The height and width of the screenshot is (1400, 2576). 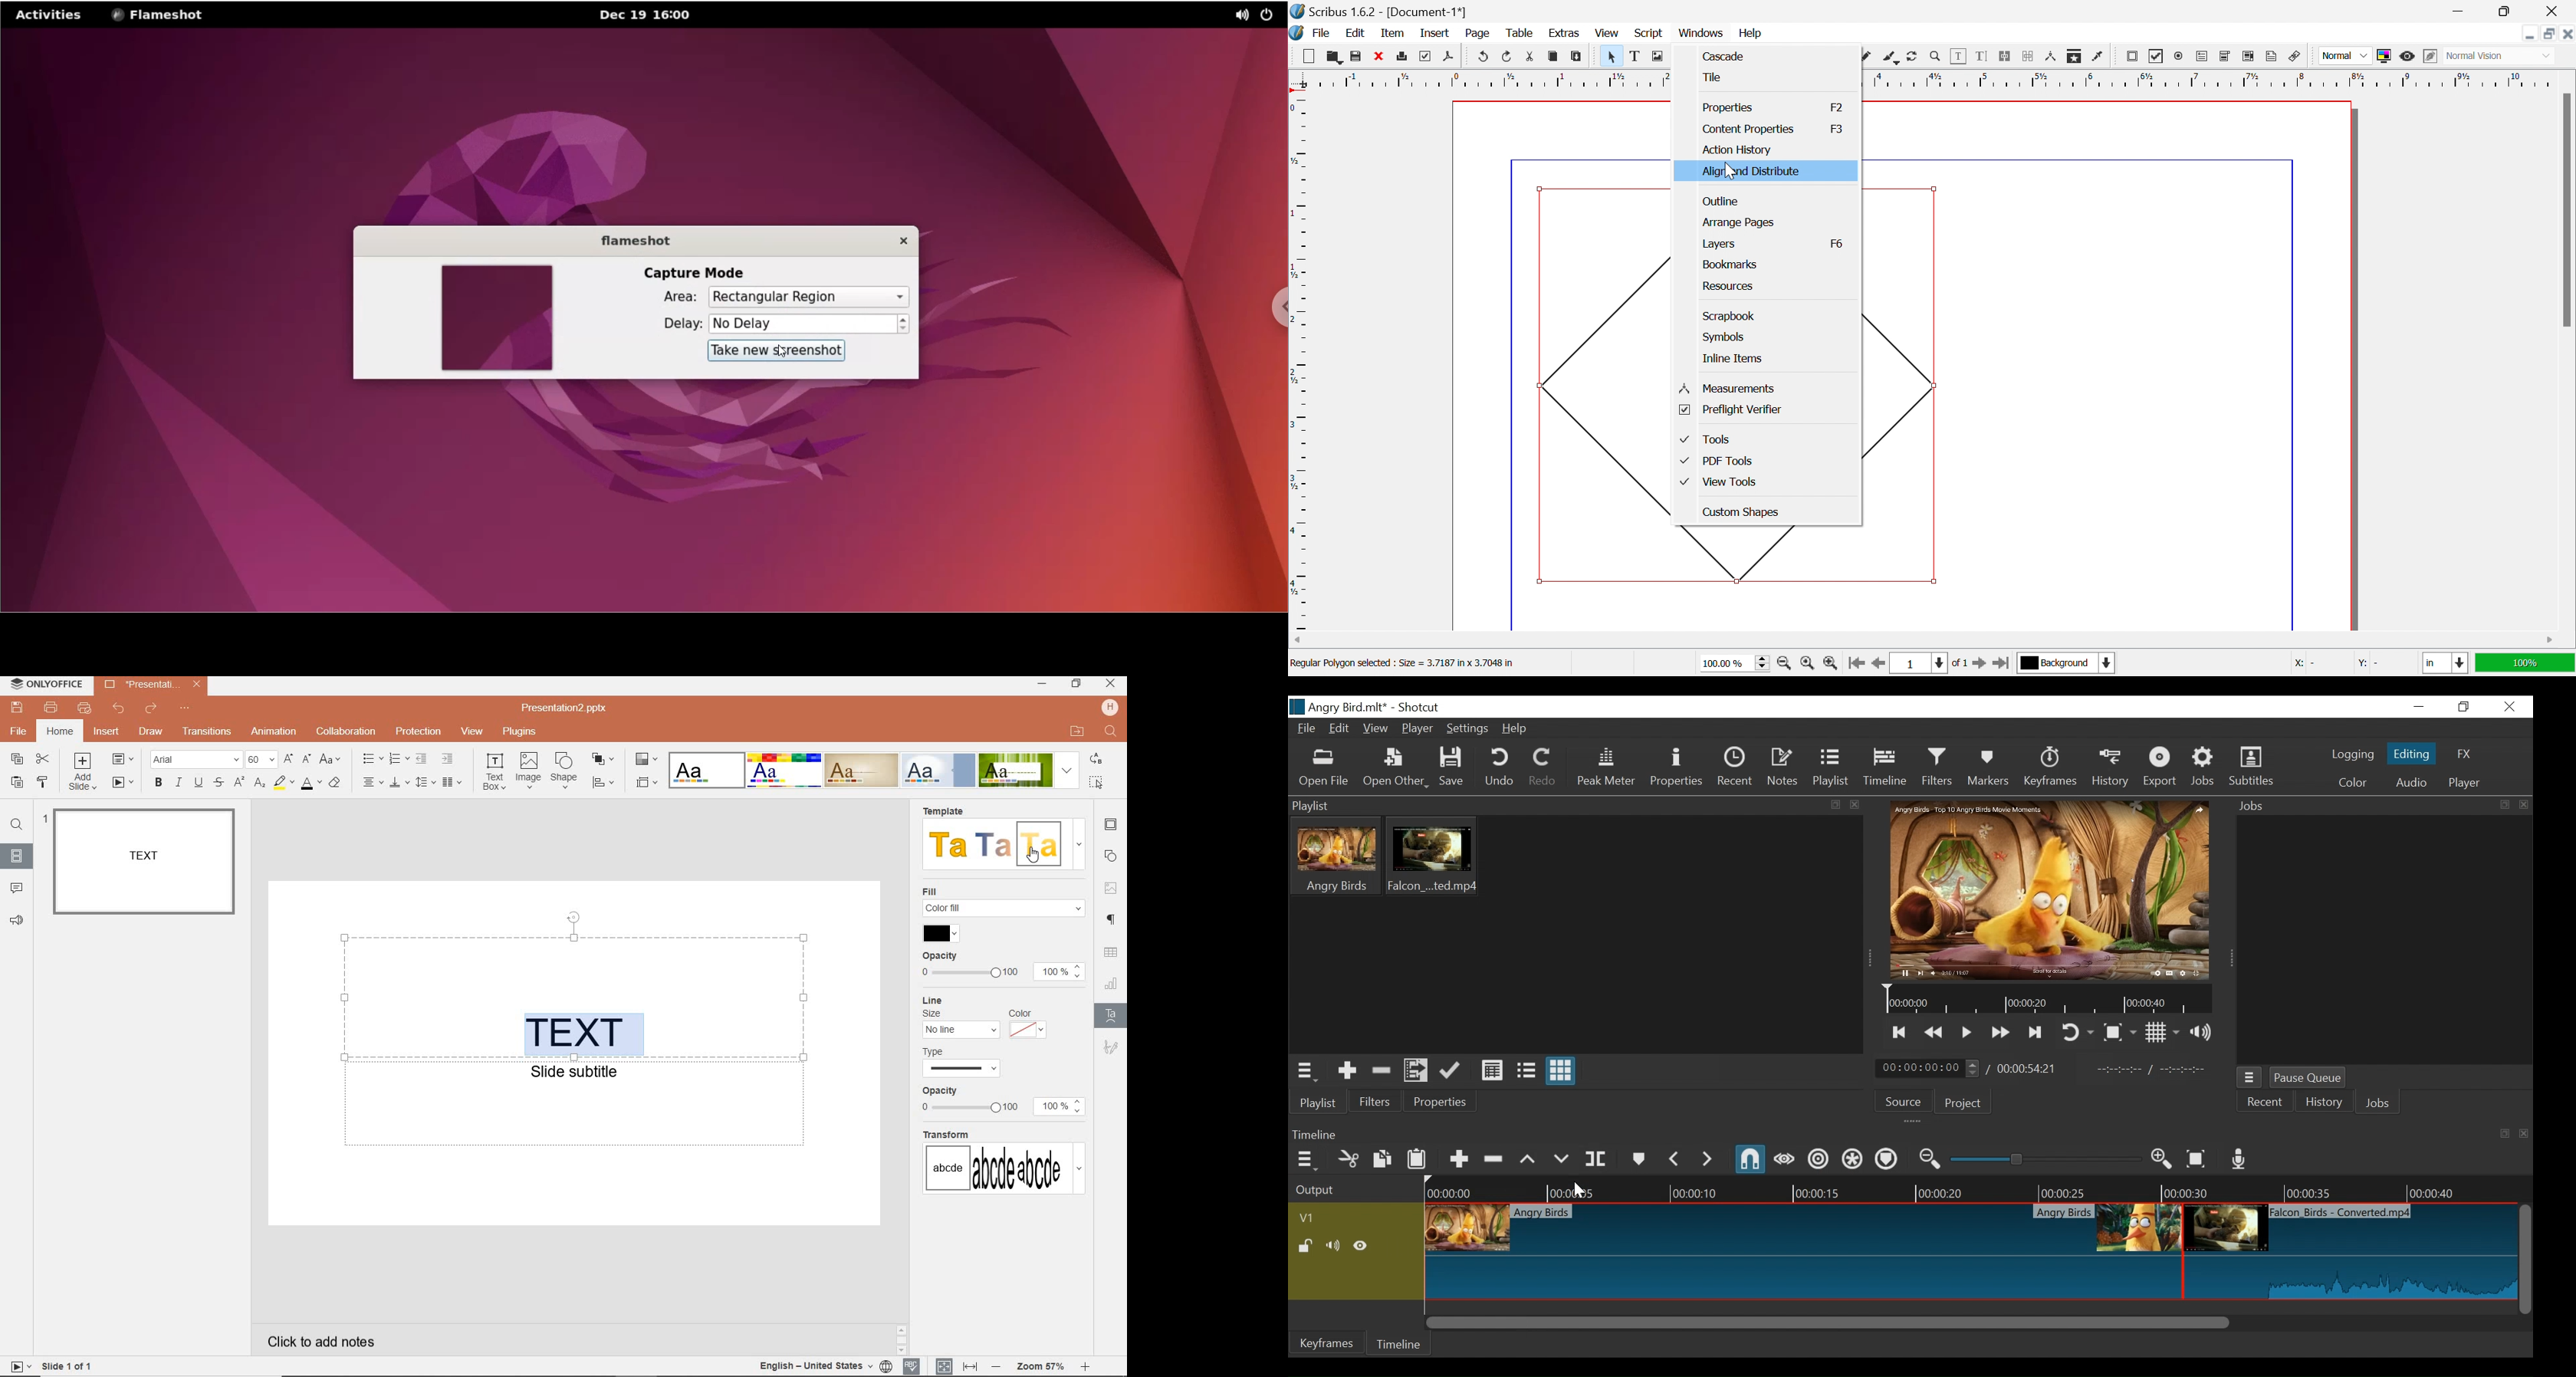 What do you see at coordinates (1113, 919) in the screenshot?
I see `PARAGRAPH SETTINGS` at bounding box center [1113, 919].